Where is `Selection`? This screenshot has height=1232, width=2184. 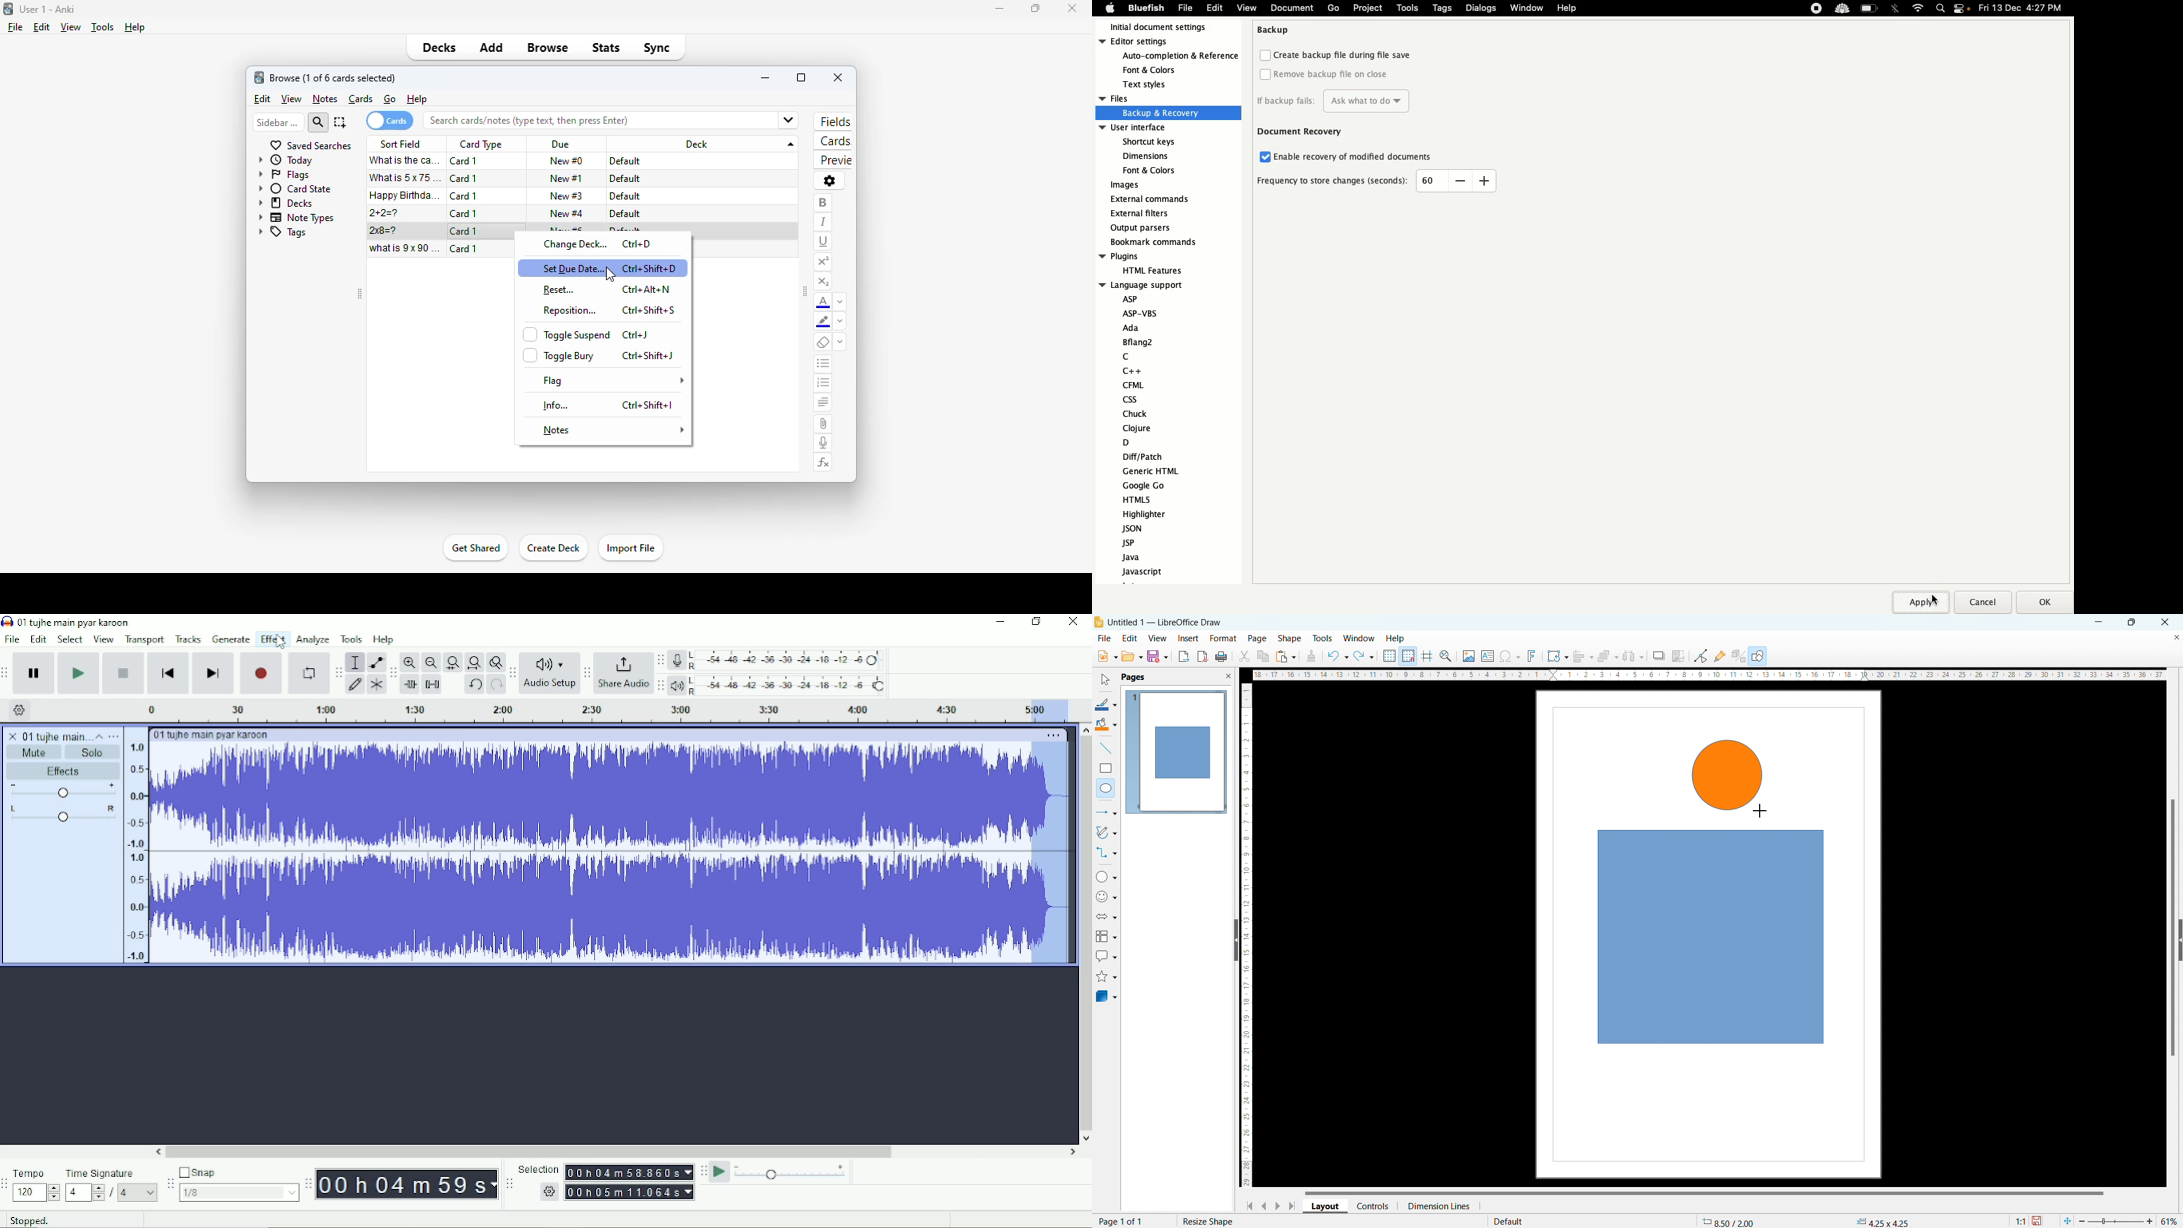 Selection is located at coordinates (538, 1167).